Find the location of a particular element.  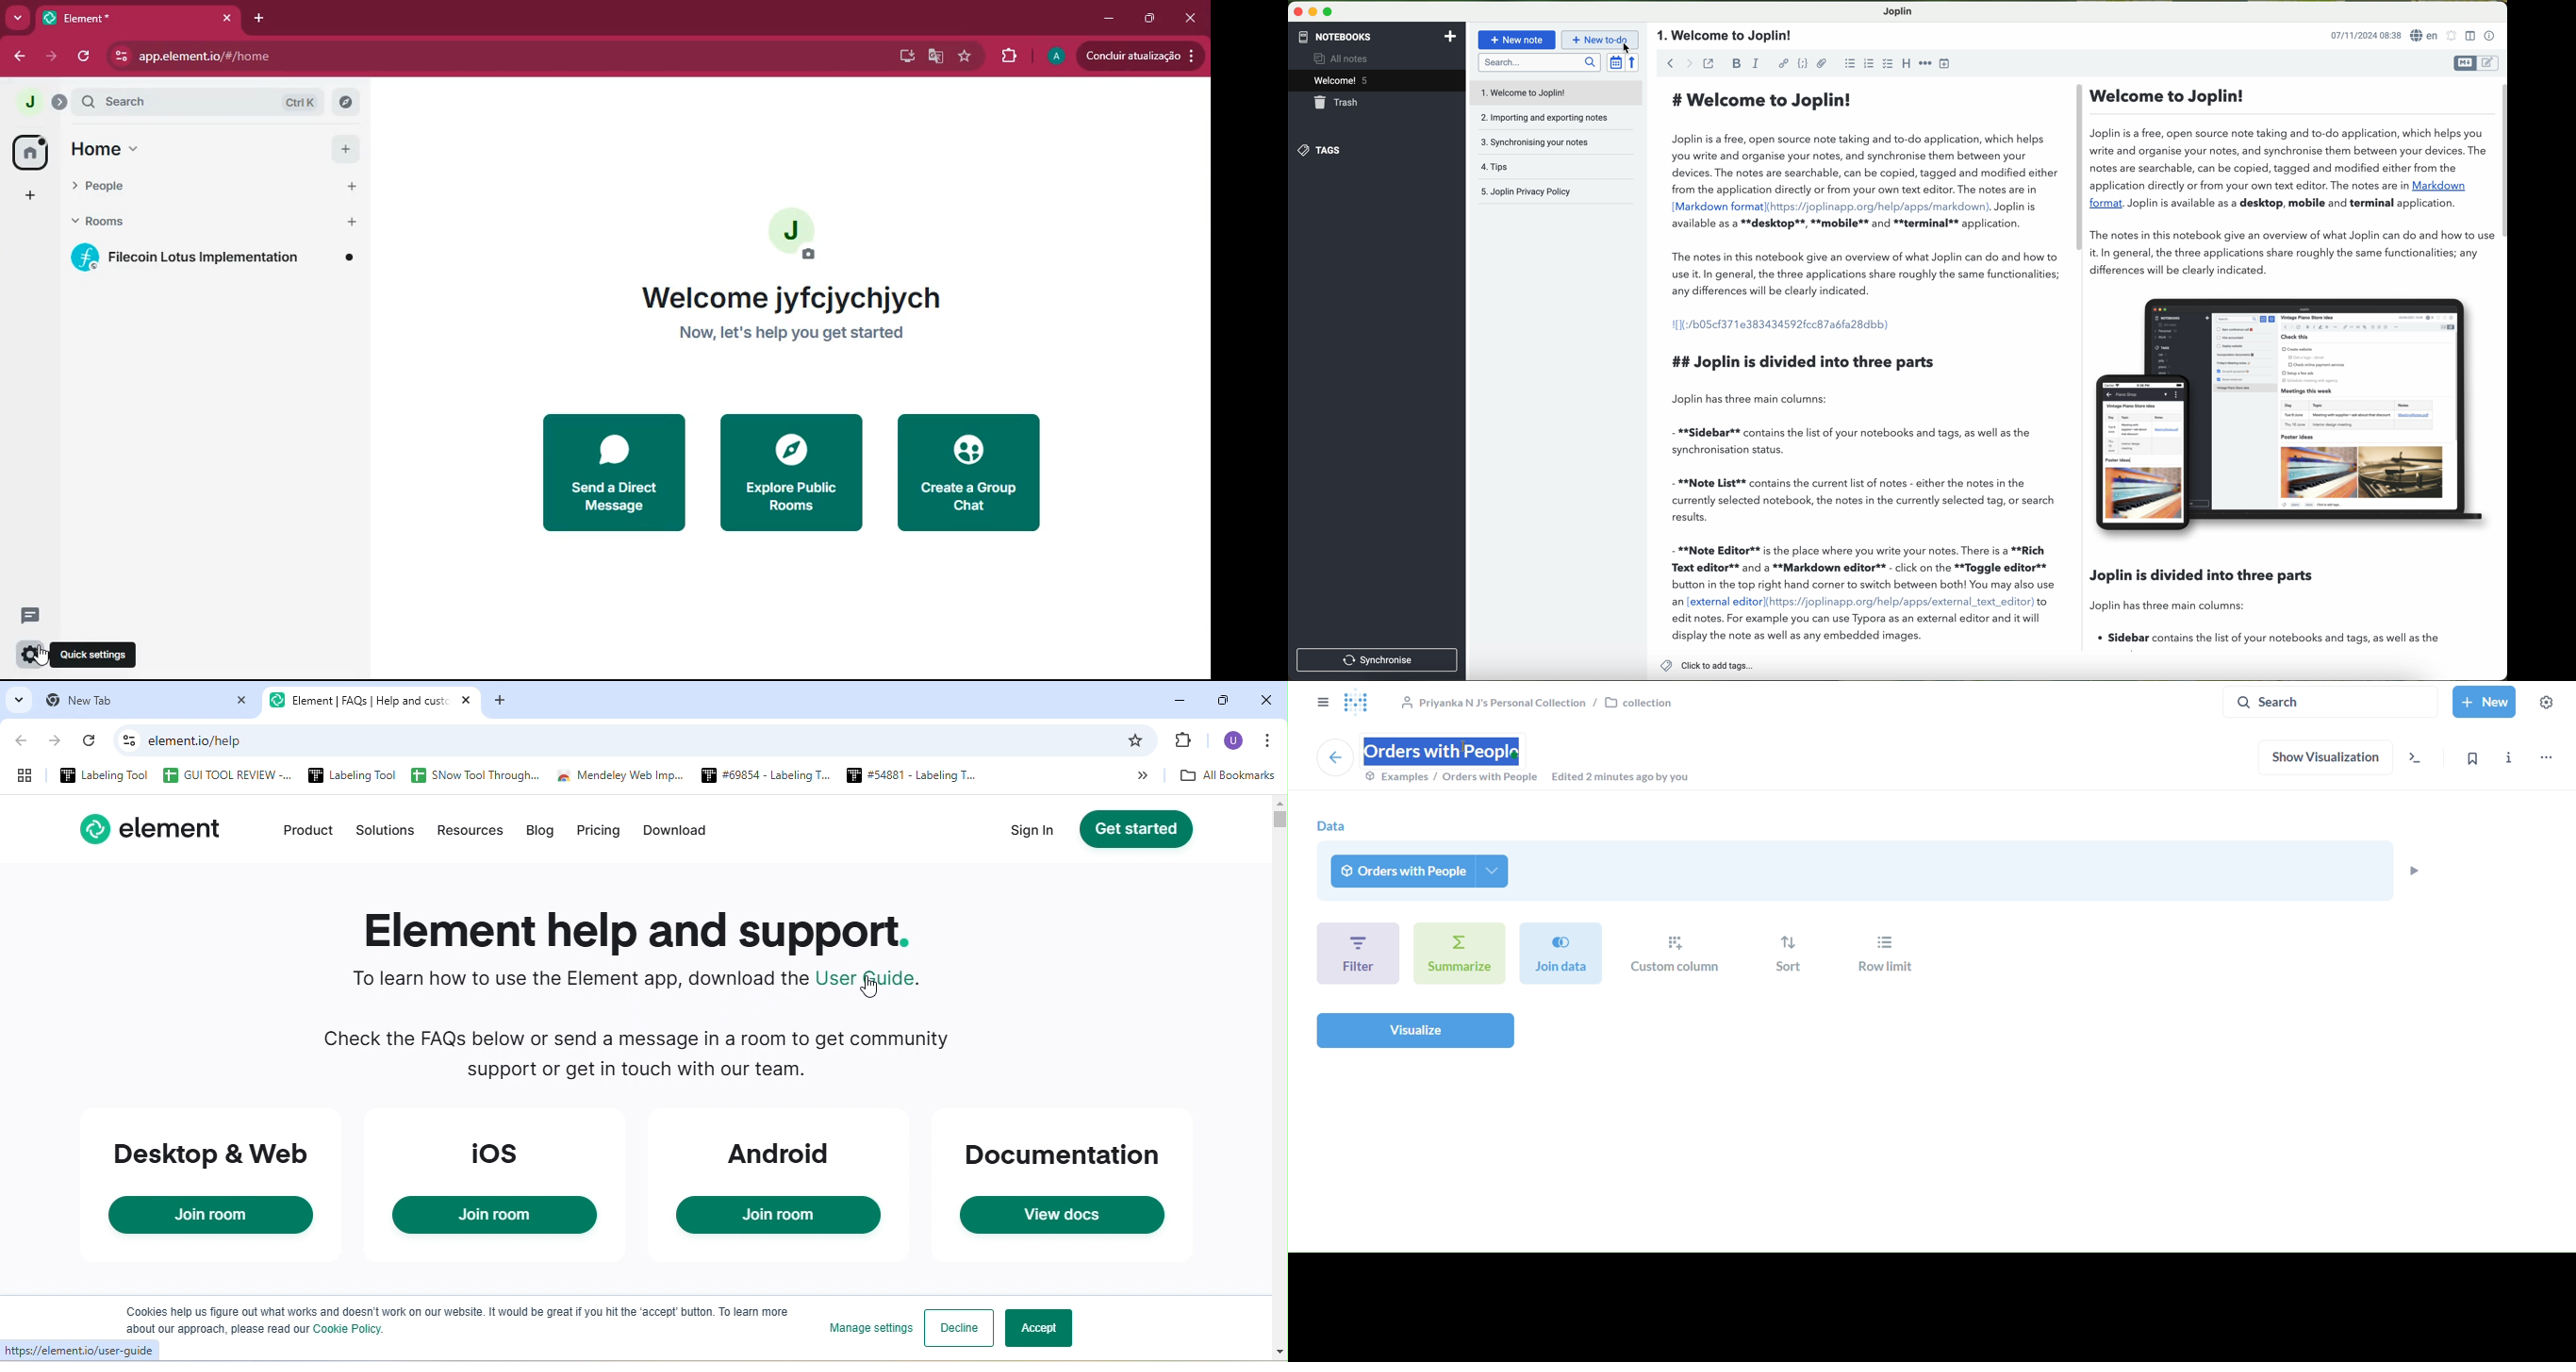

View docs  is located at coordinates (1068, 1213).